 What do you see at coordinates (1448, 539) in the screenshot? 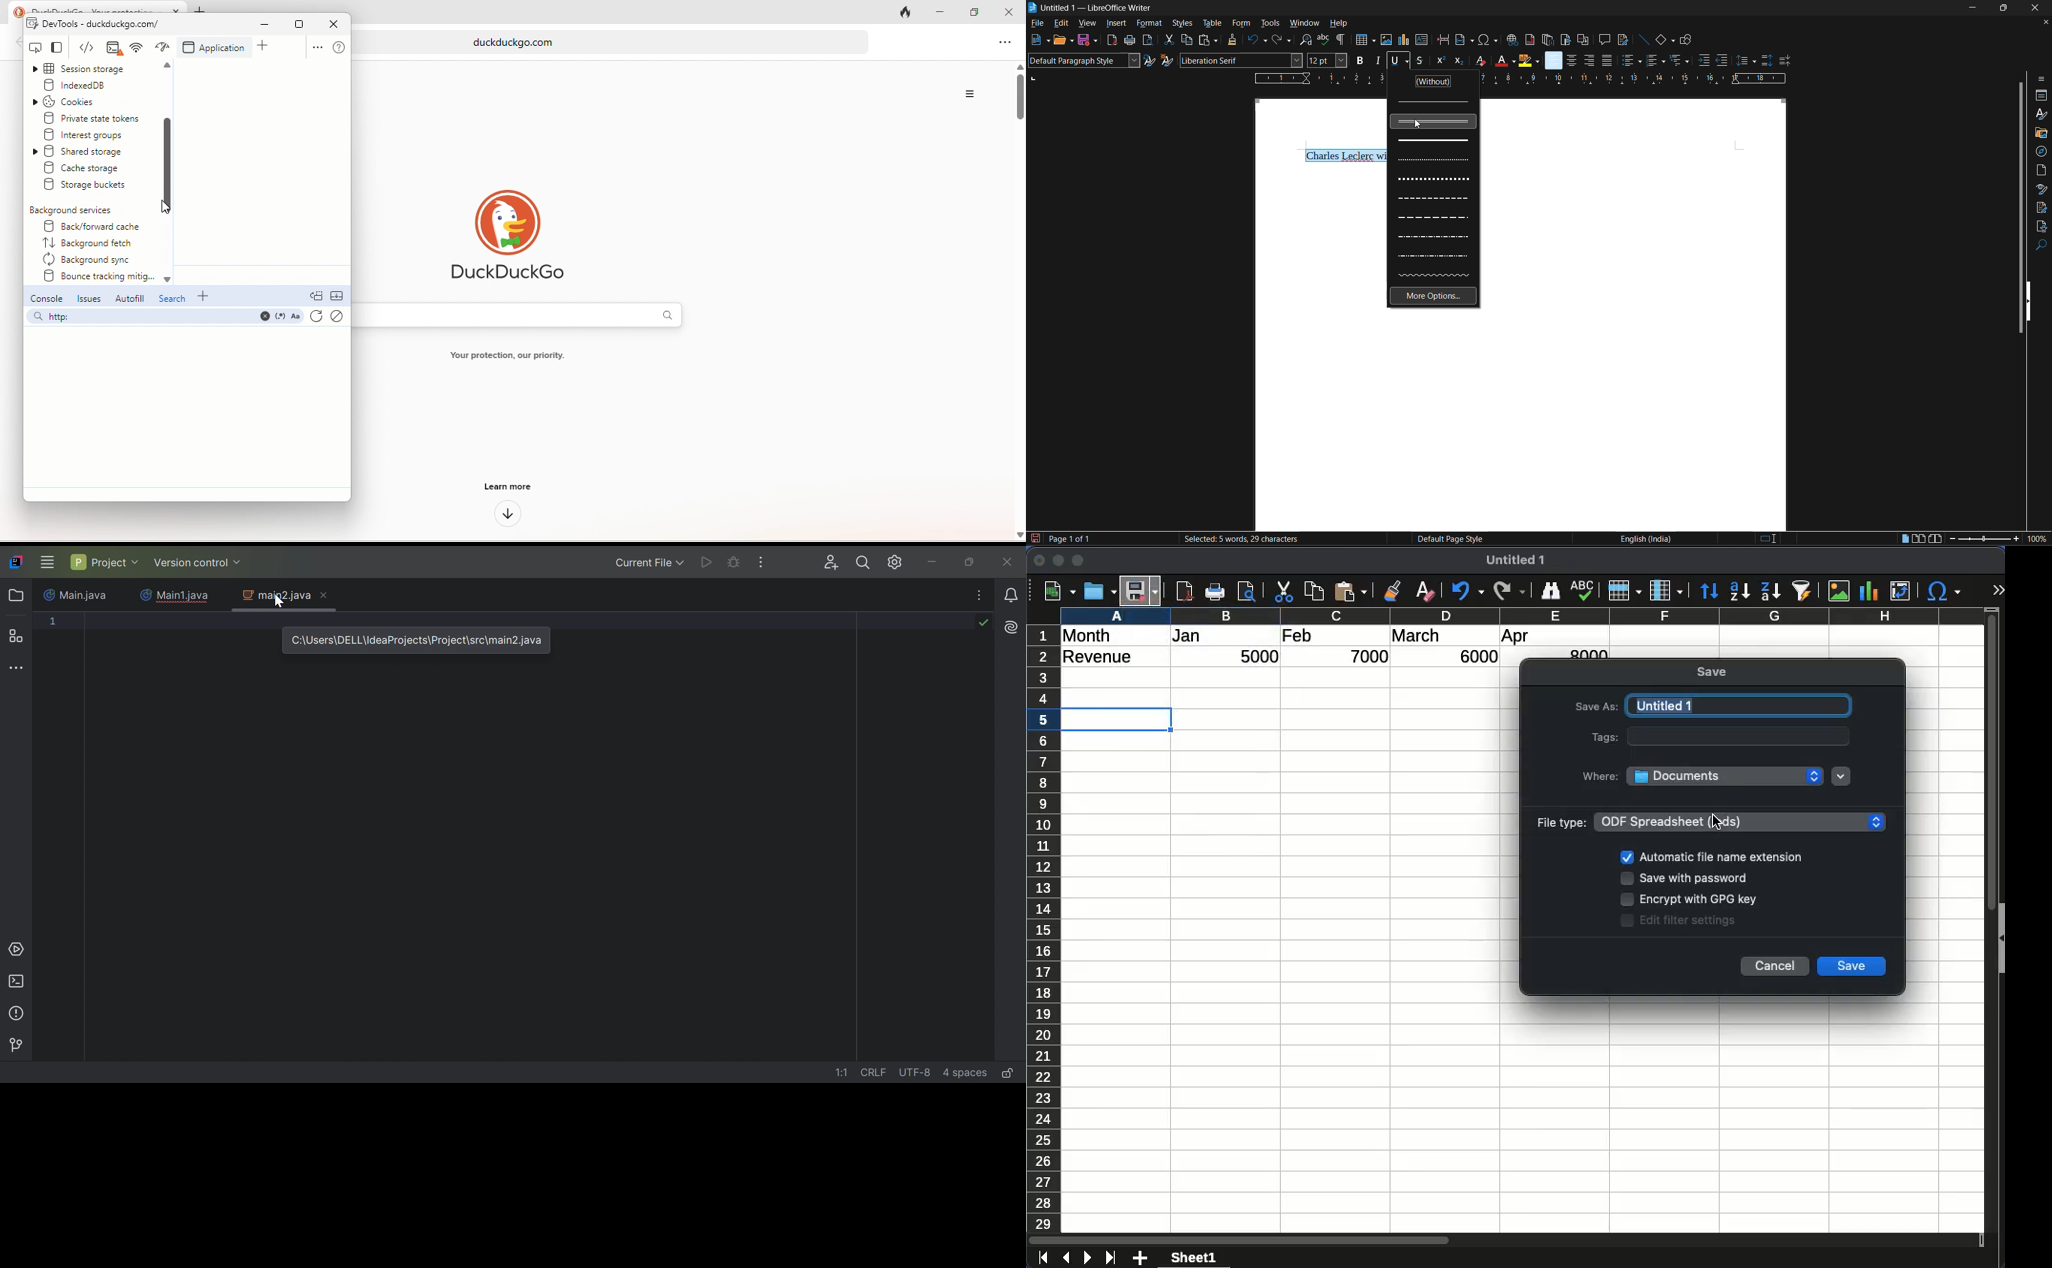
I see `page style` at bounding box center [1448, 539].